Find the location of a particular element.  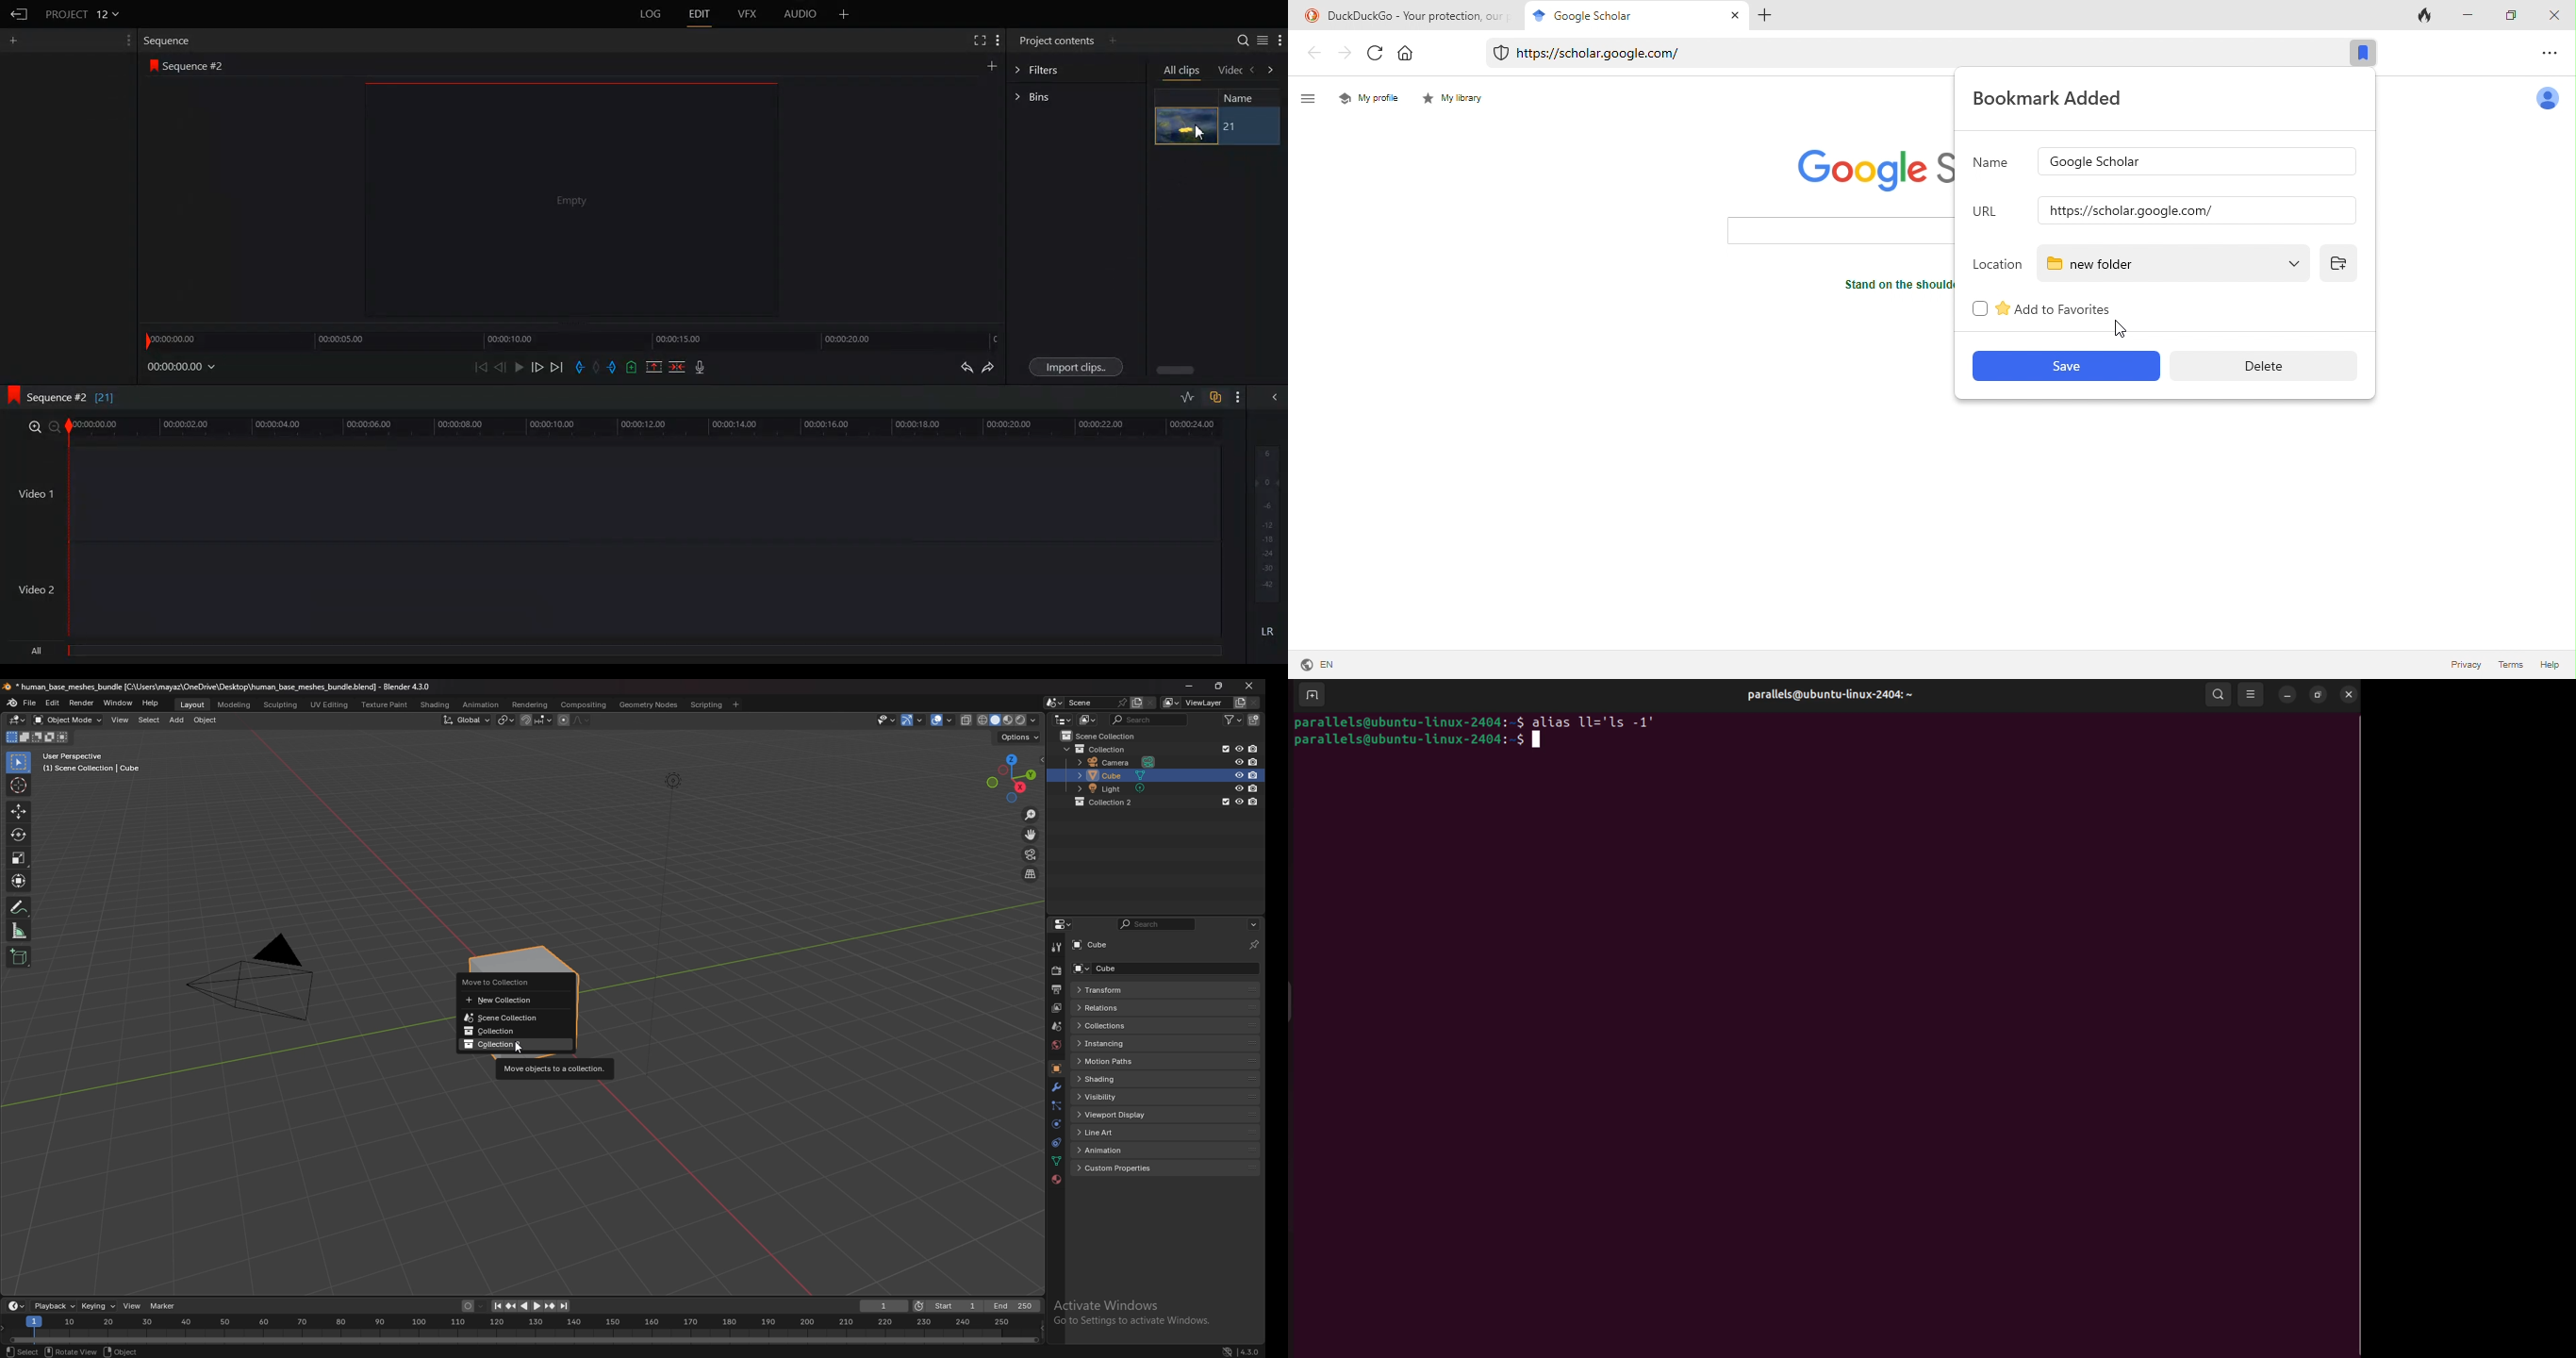

geometry nodes is located at coordinates (648, 705).